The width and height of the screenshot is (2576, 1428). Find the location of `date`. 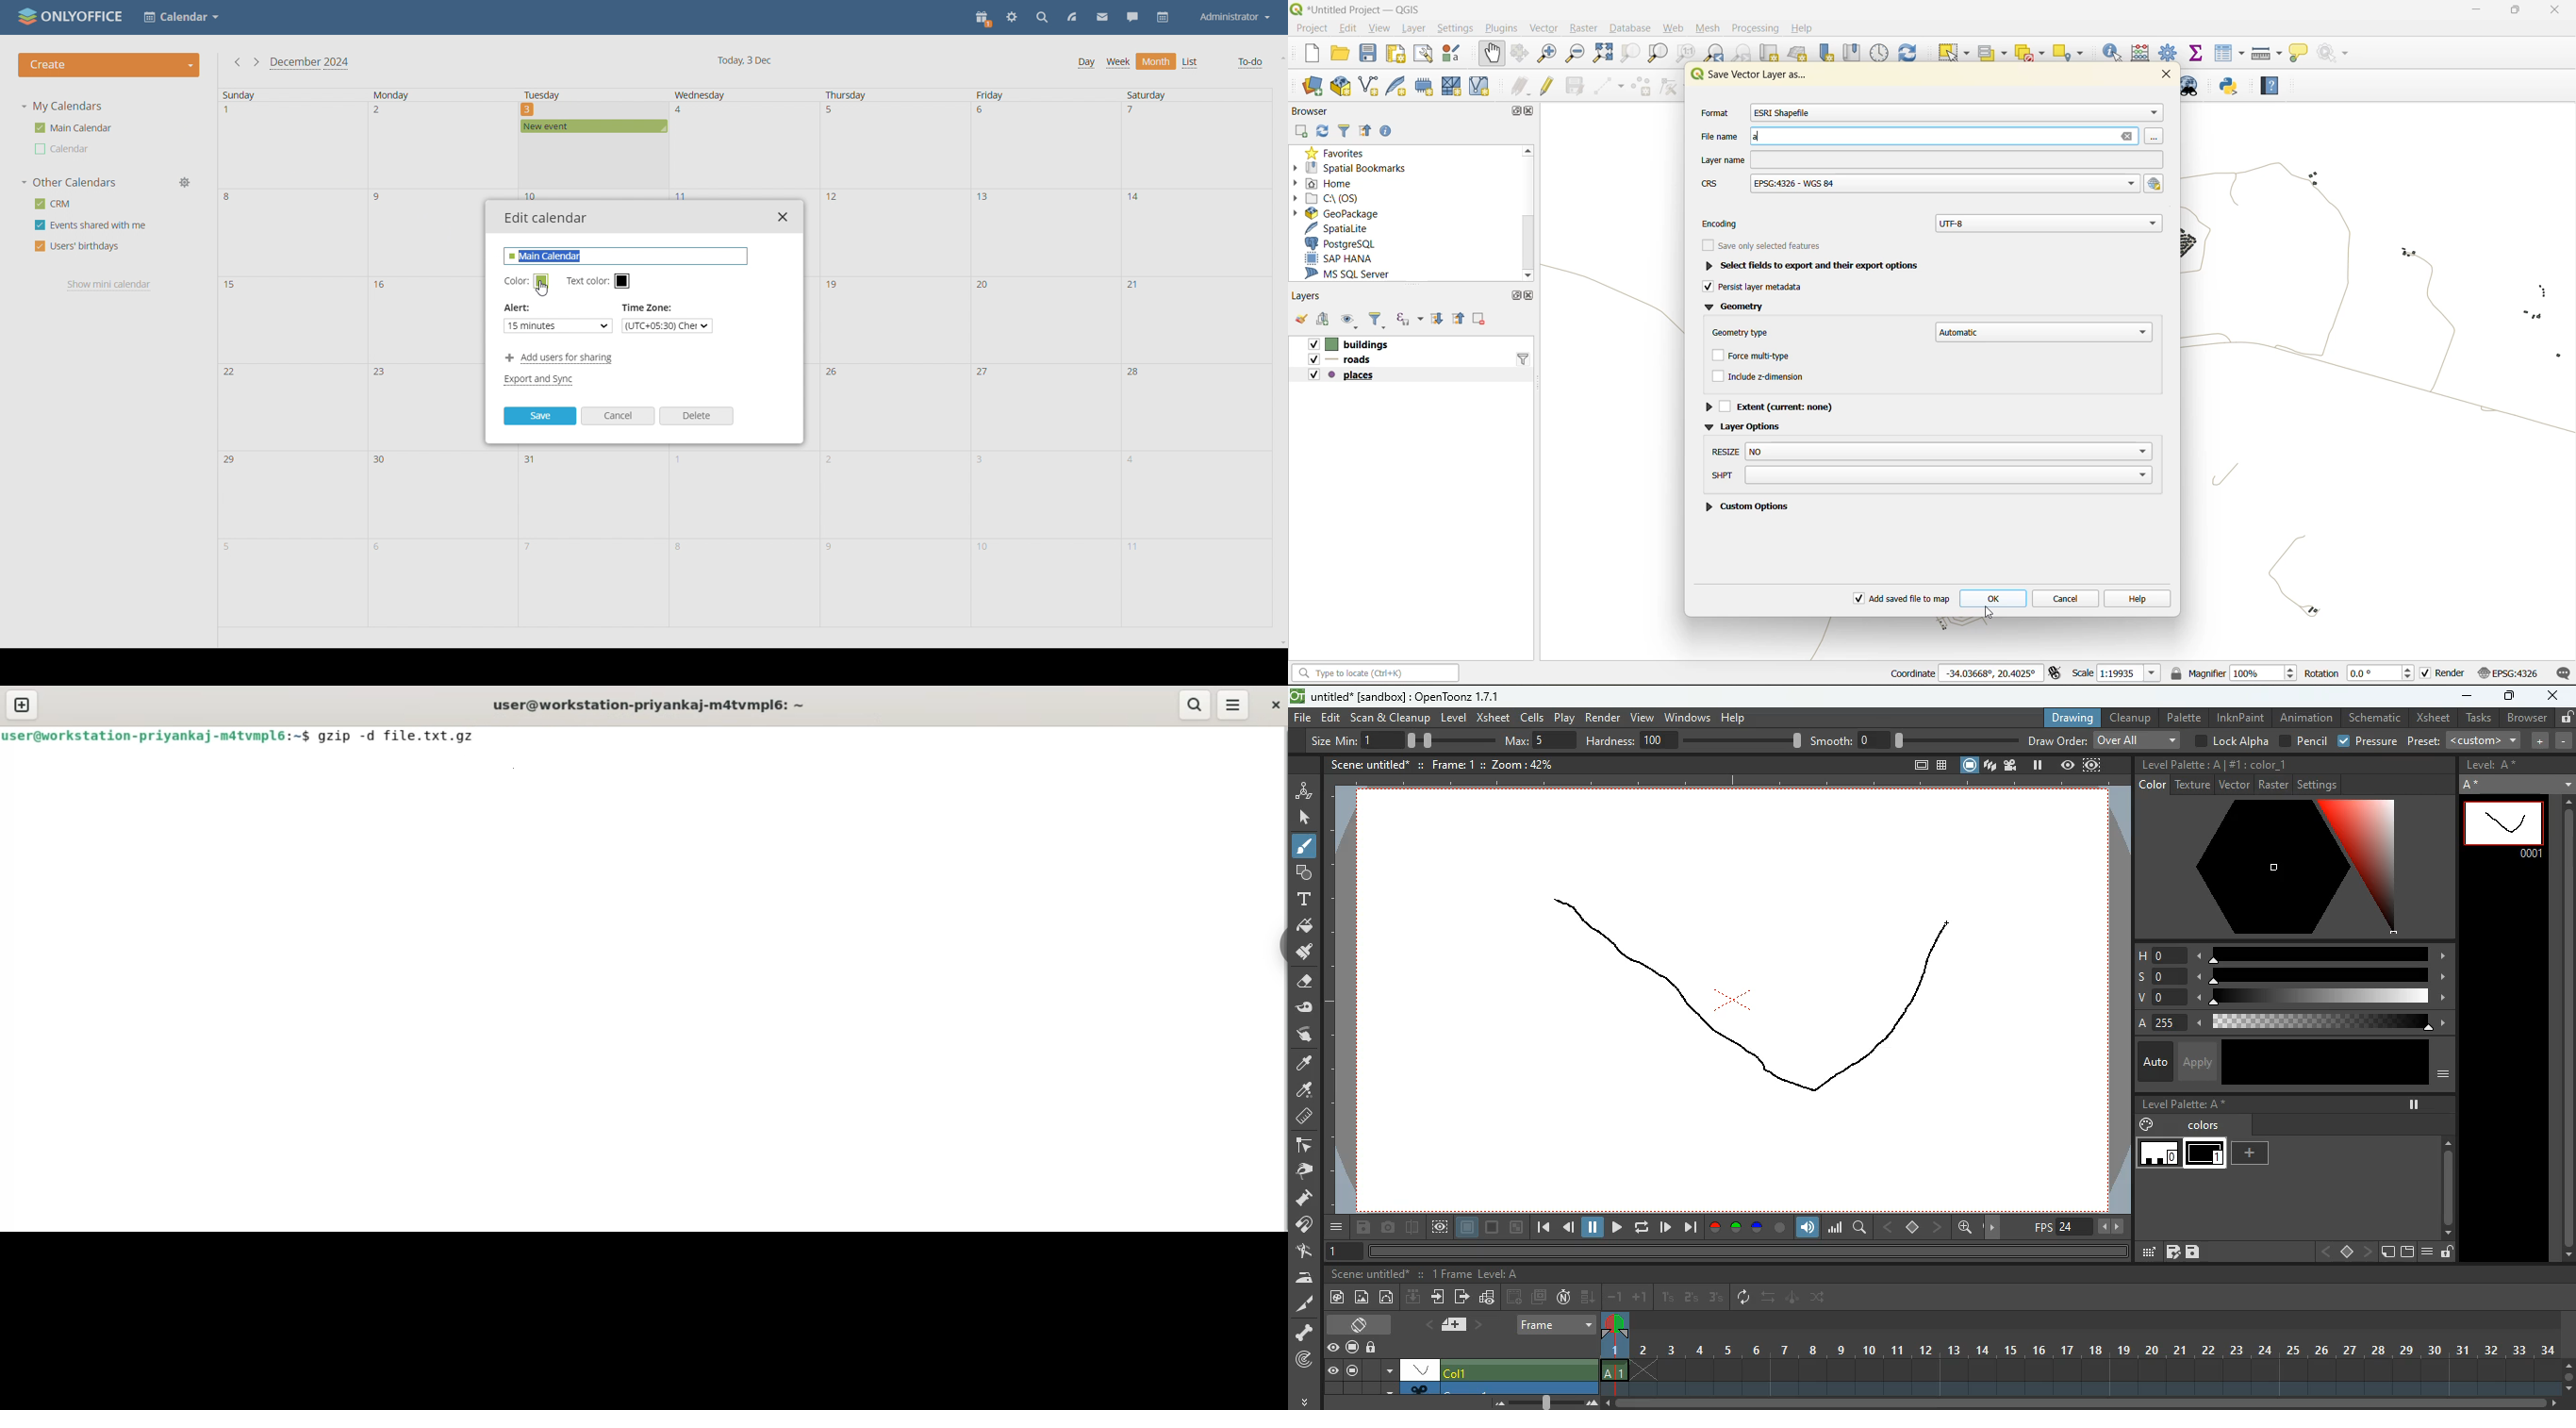

date is located at coordinates (1196, 495).